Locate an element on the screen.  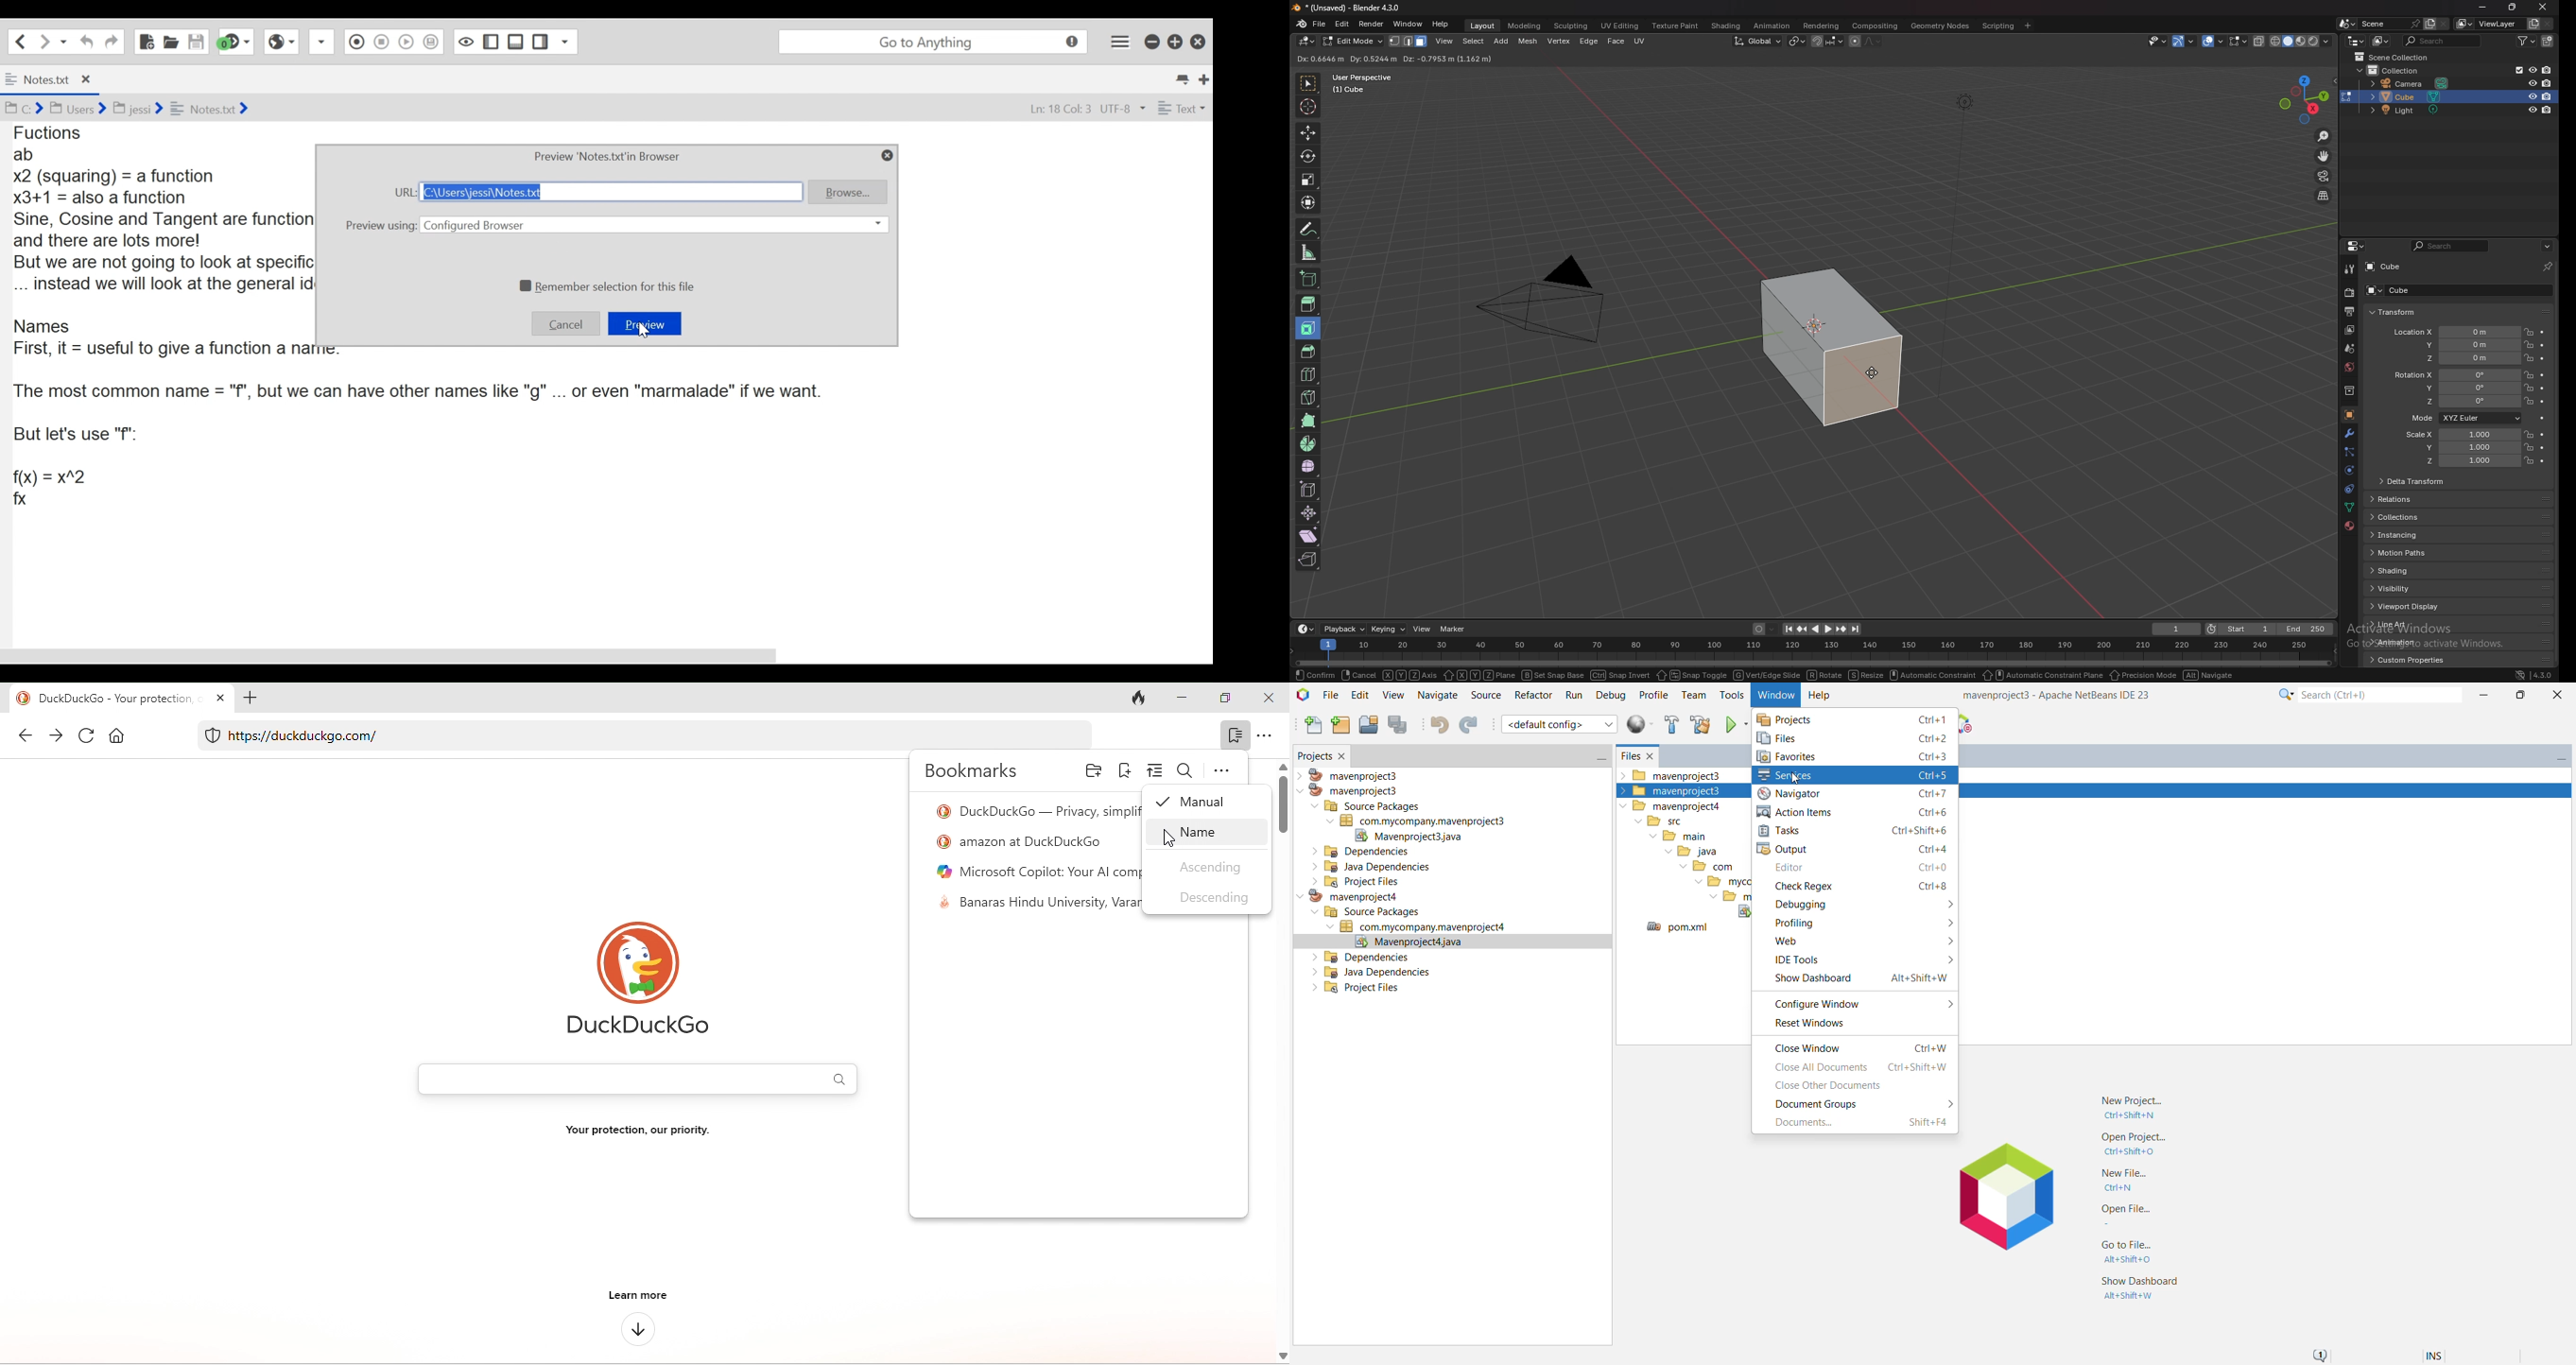
Dependencies is located at coordinates (1361, 851).